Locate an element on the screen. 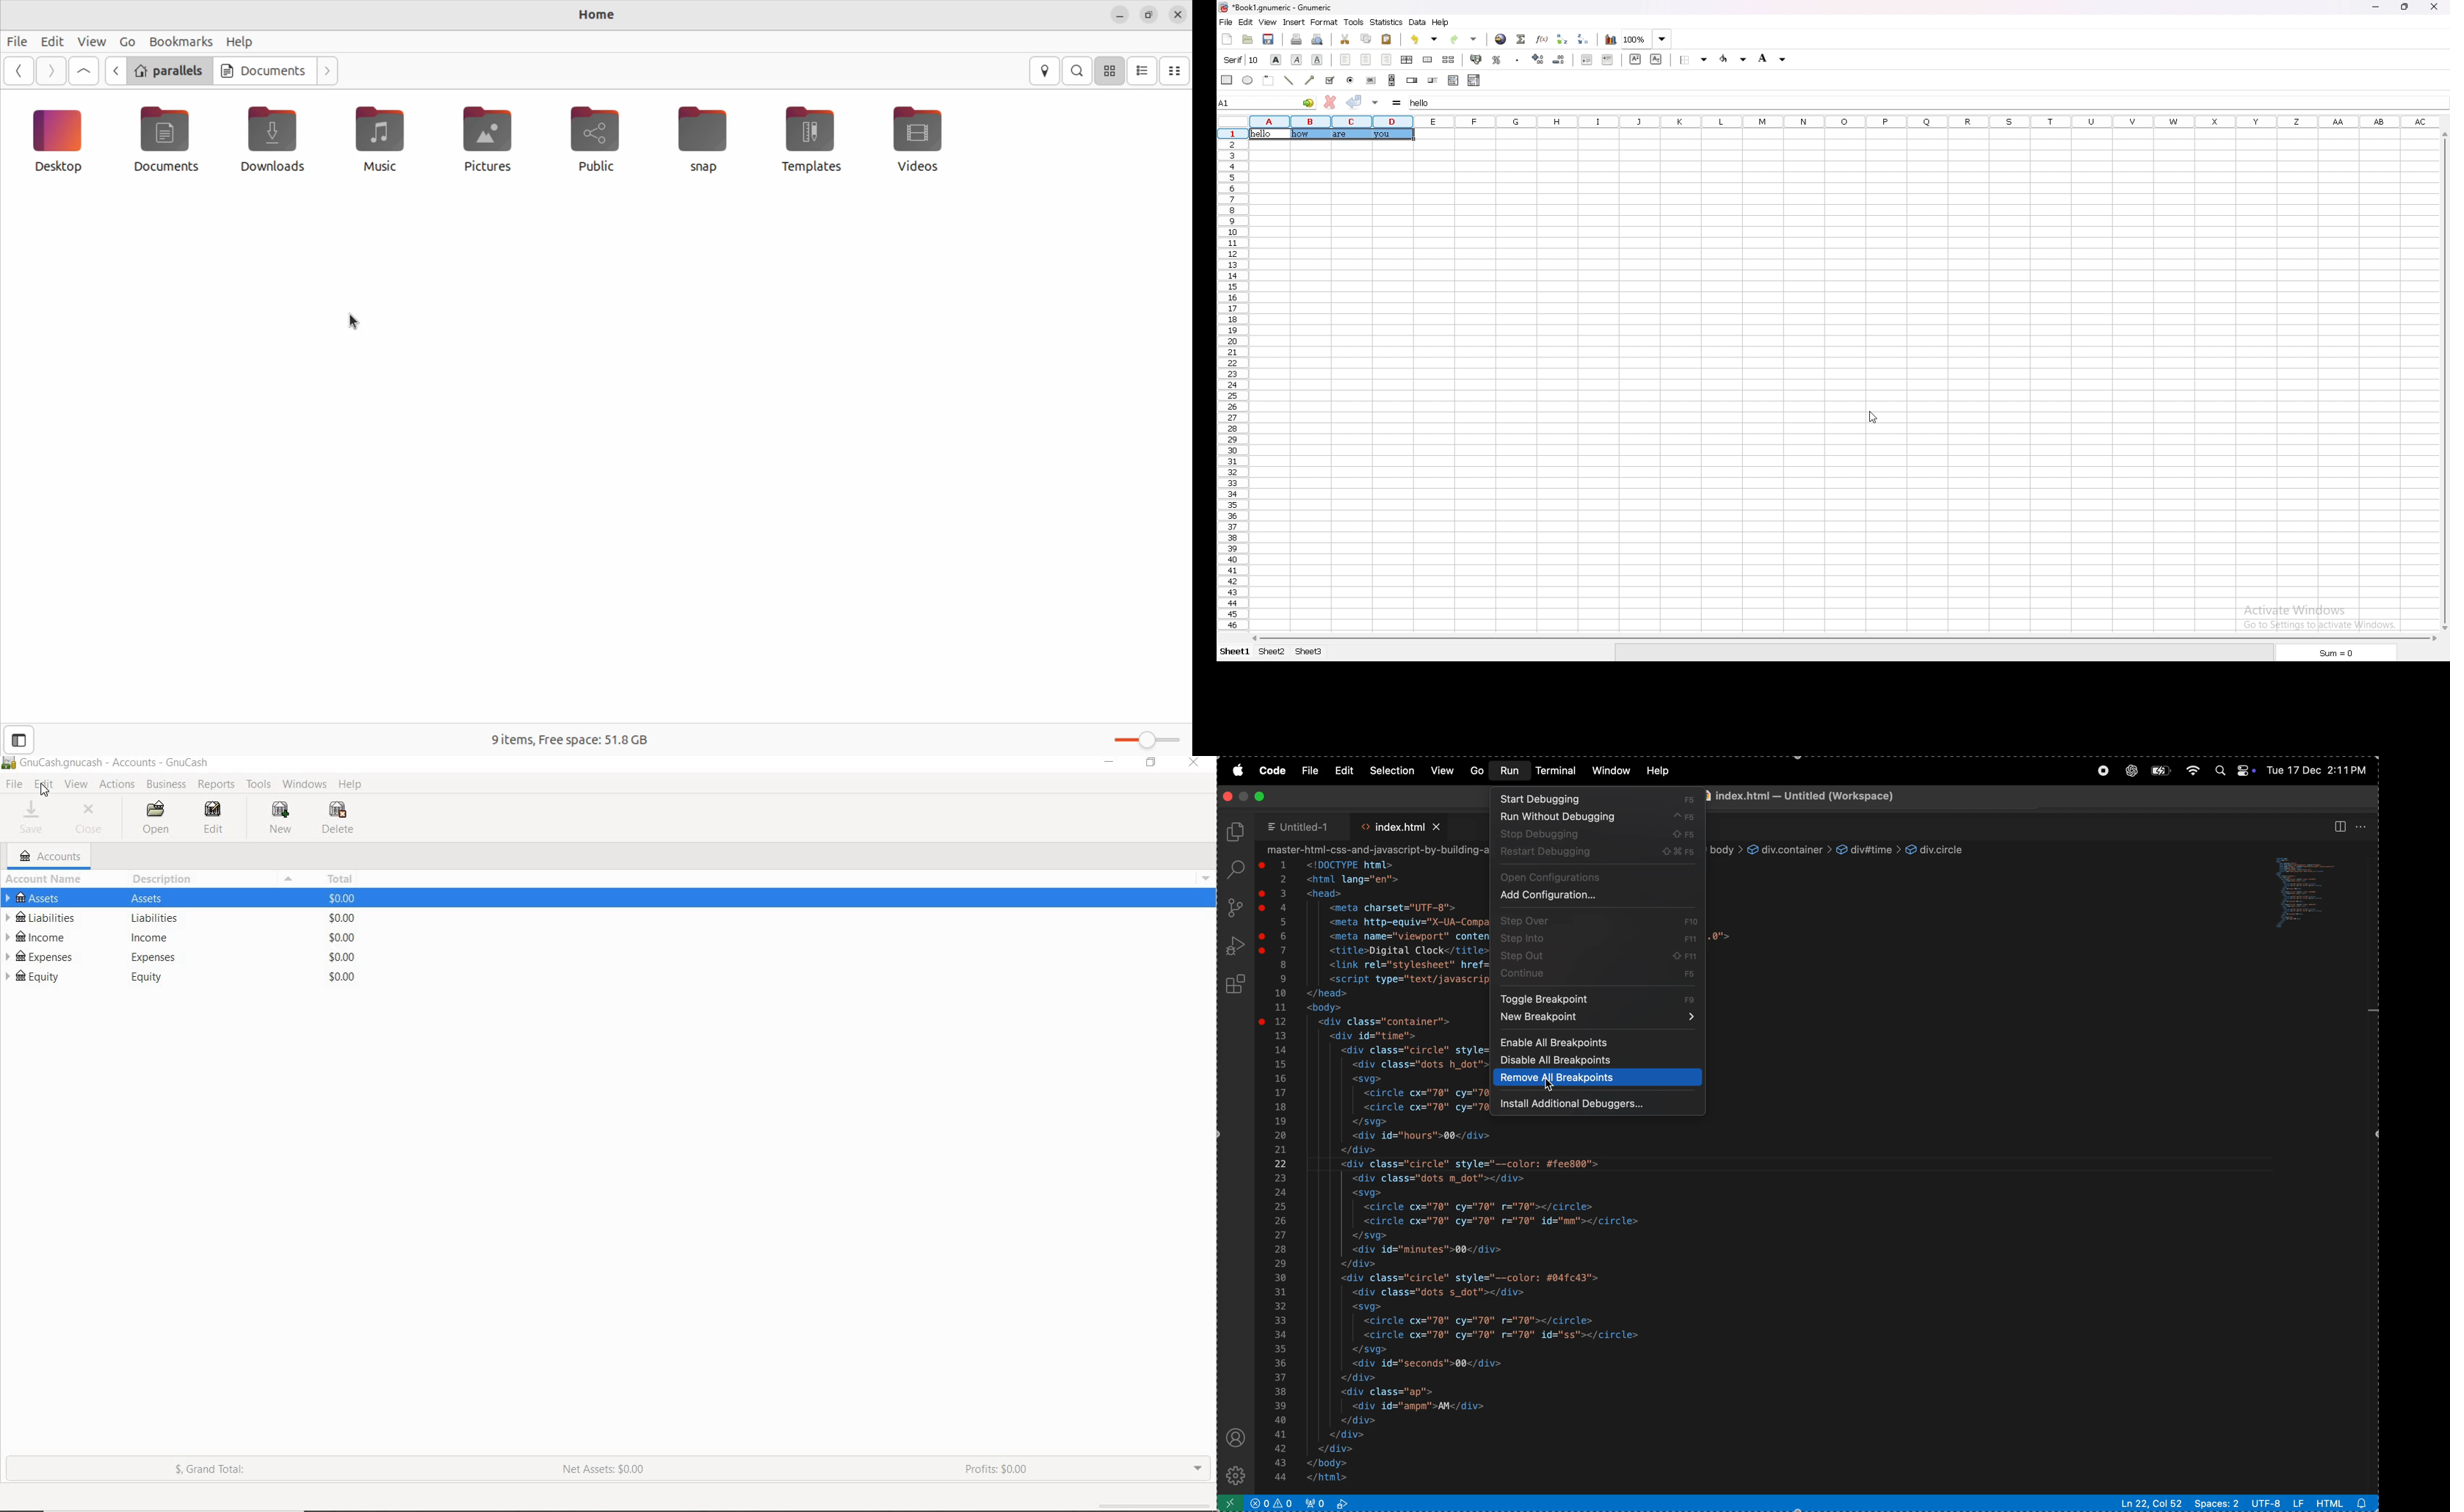 This screenshot has width=2464, height=1512. sort ascending is located at coordinates (1563, 38).